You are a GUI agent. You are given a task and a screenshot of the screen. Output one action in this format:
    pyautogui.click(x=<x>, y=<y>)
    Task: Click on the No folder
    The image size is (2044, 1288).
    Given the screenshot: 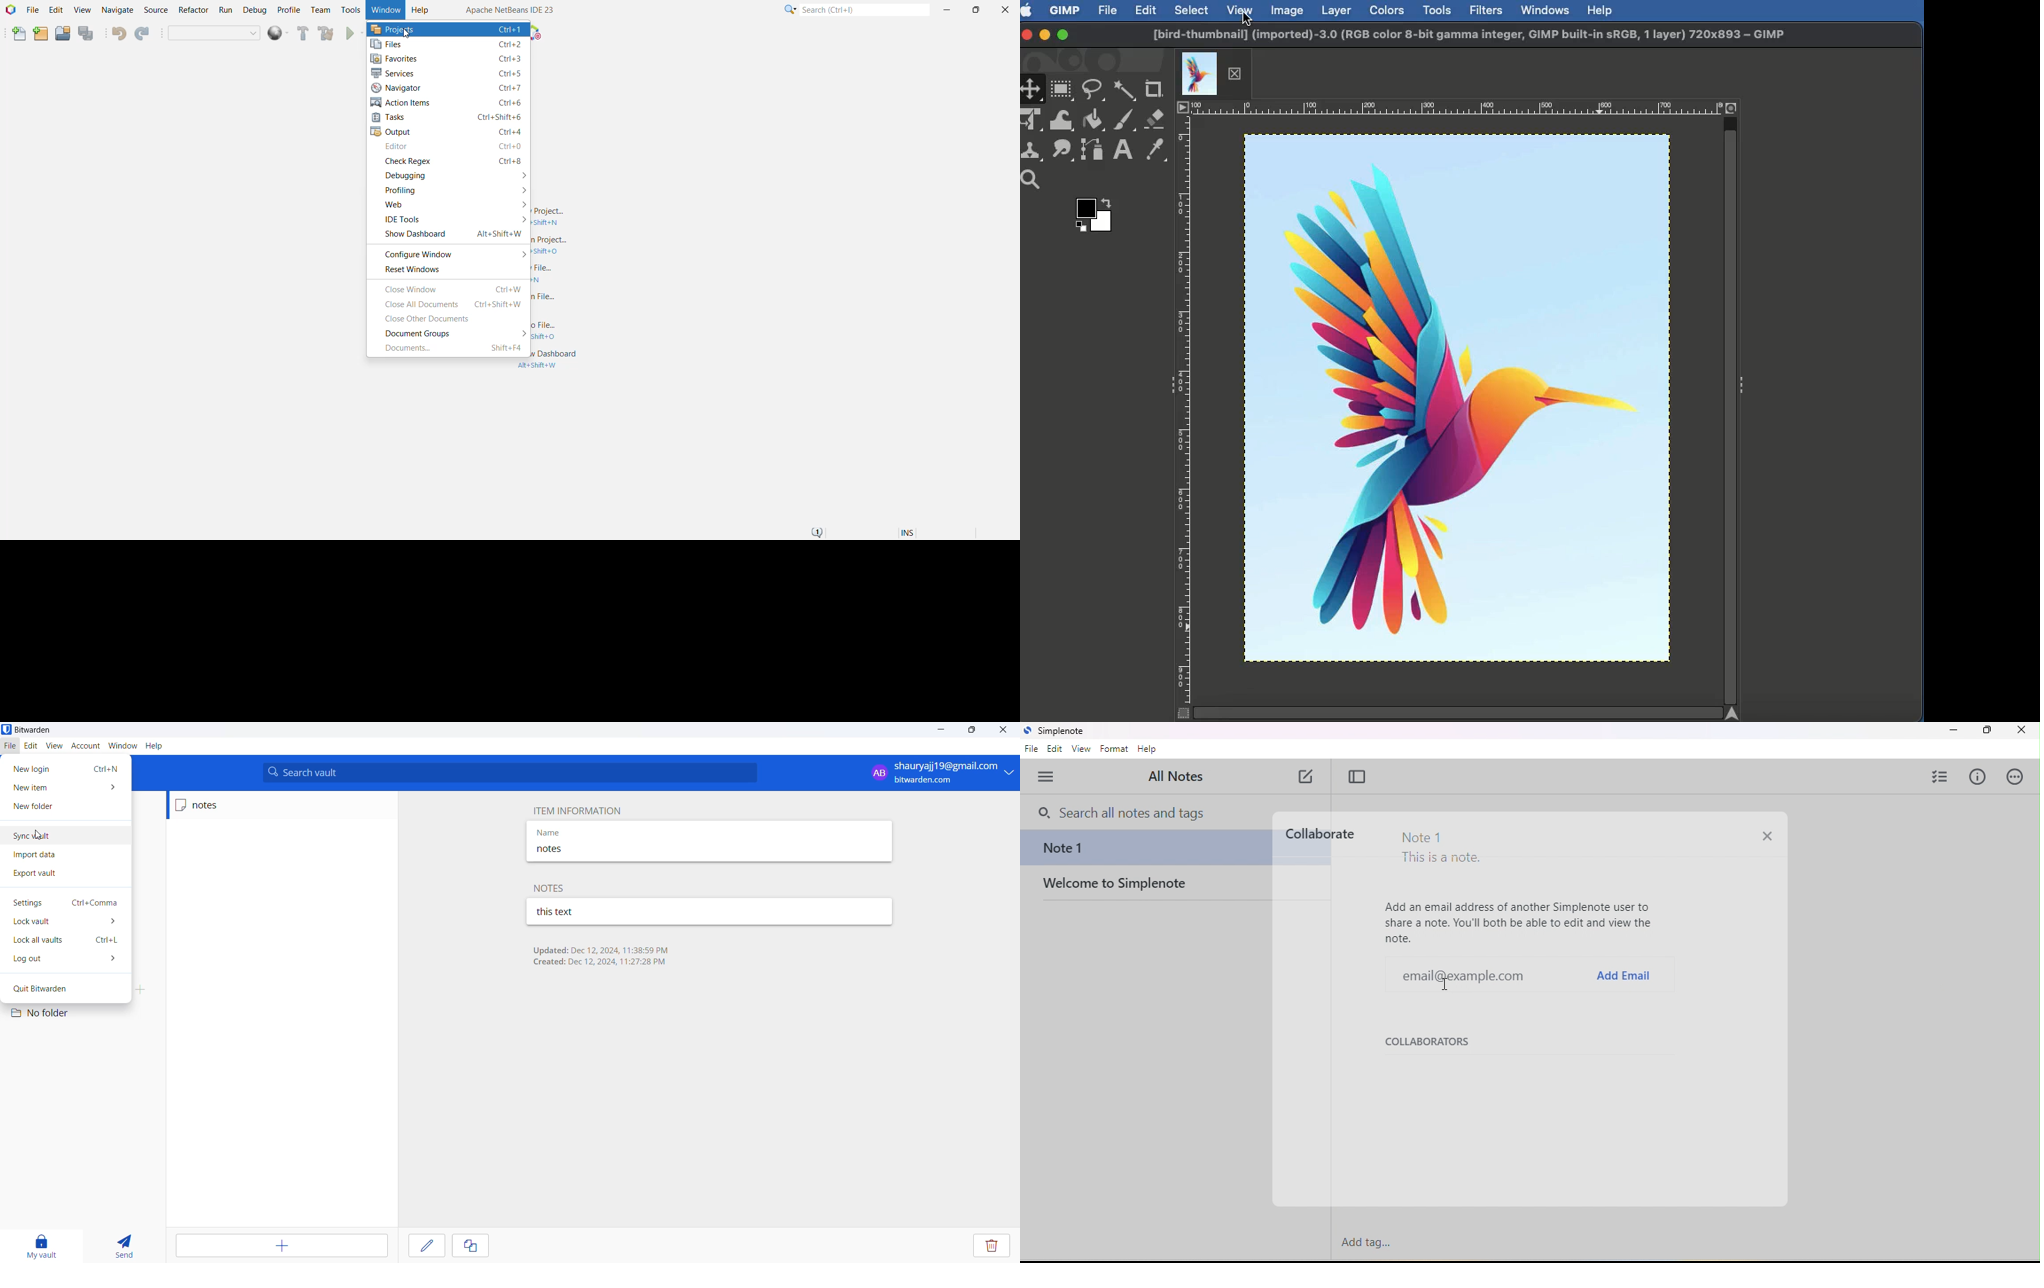 What is the action you would take?
    pyautogui.click(x=49, y=1016)
    